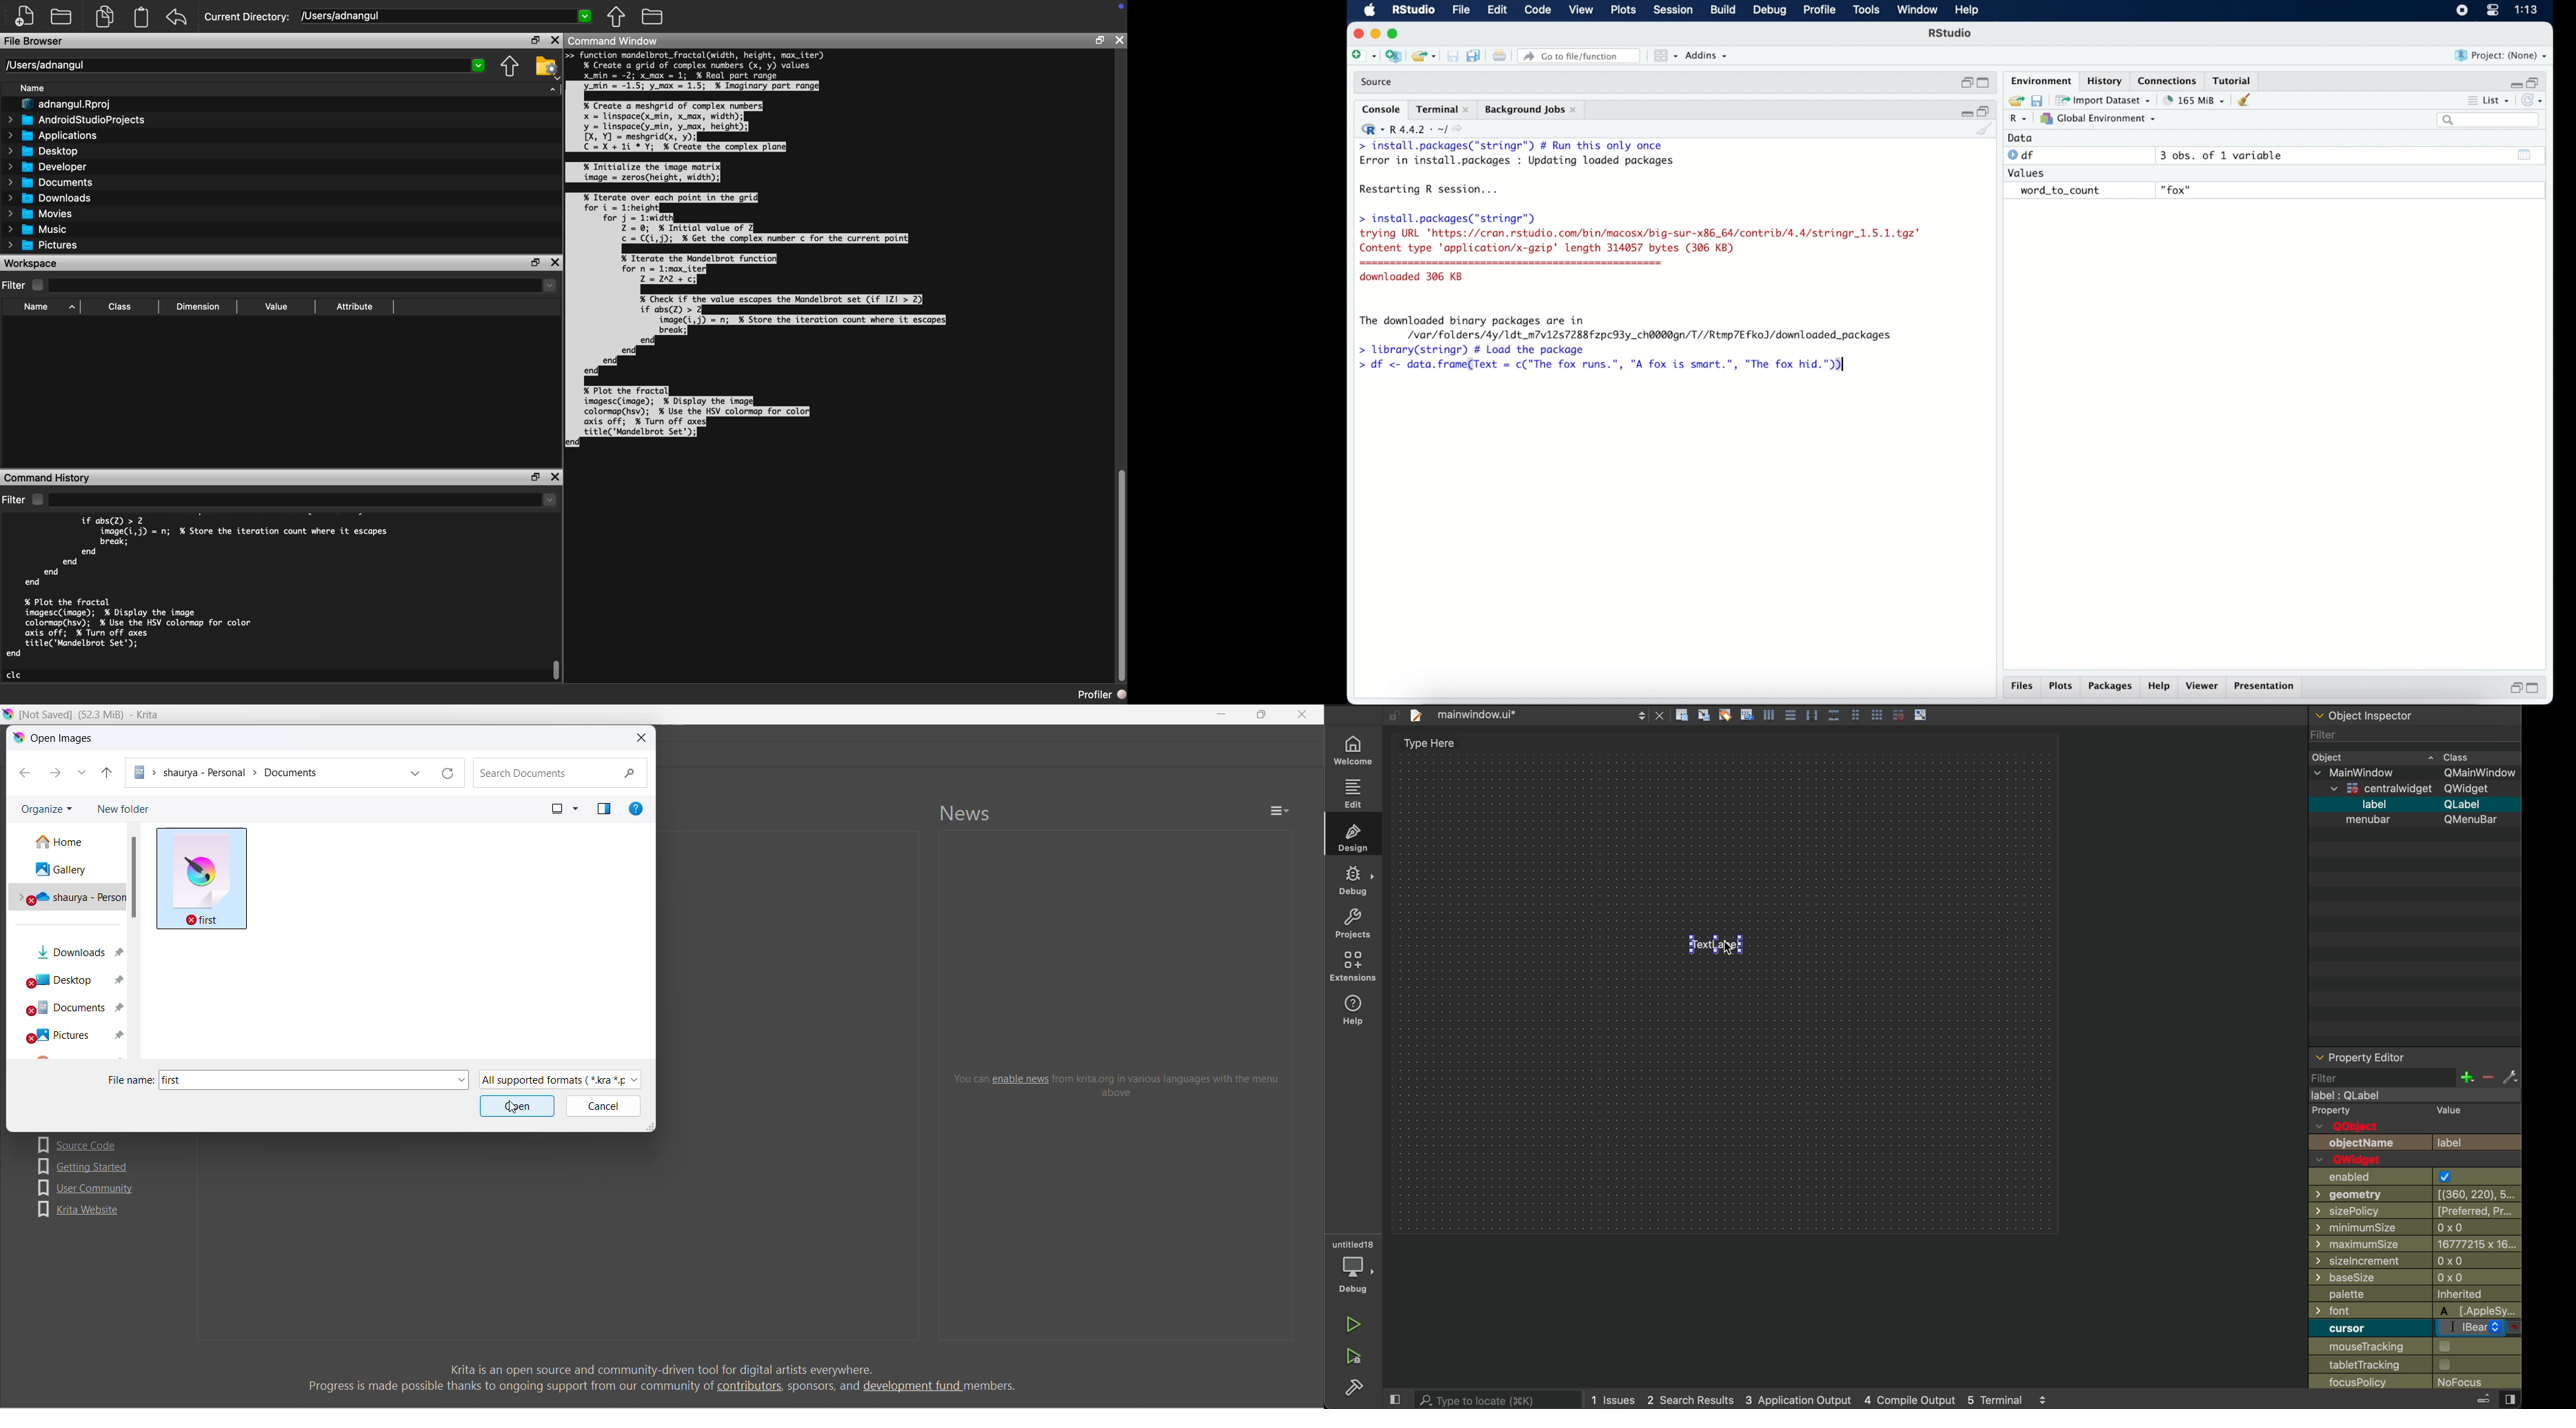  What do you see at coordinates (1413, 10) in the screenshot?
I see `R Studio` at bounding box center [1413, 10].